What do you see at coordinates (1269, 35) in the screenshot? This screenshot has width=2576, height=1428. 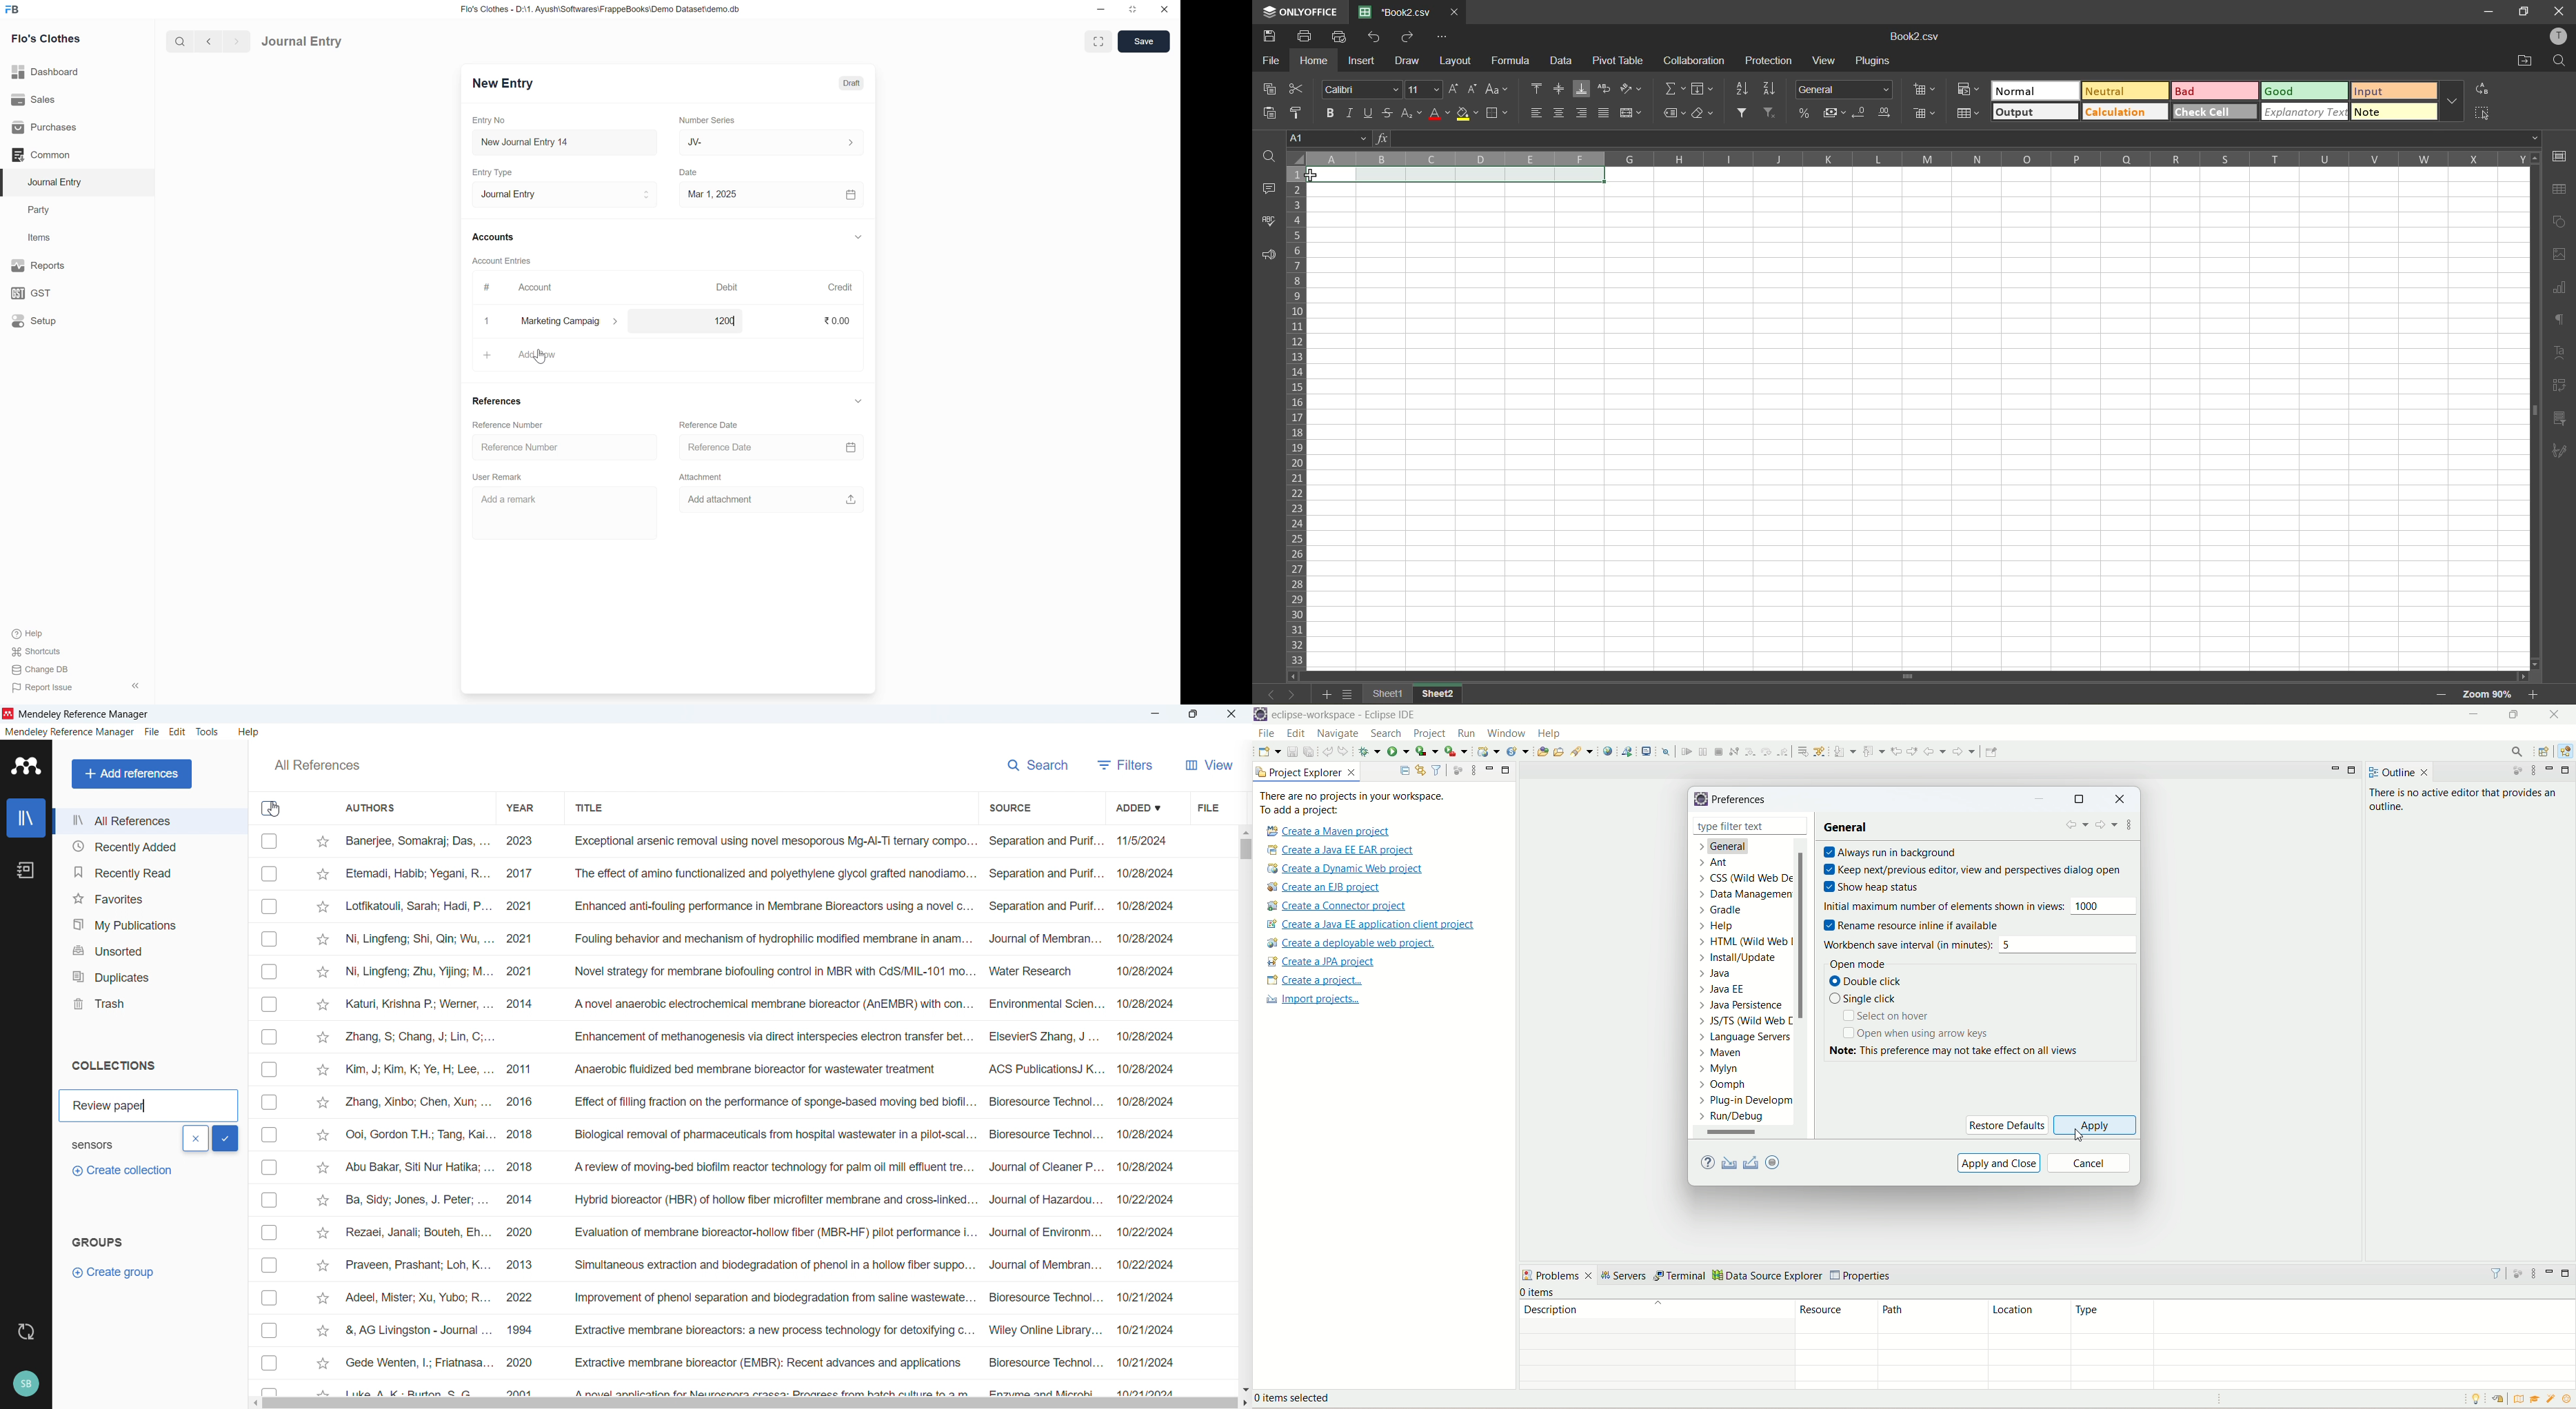 I see `save` at bounding box center [1269, 35].